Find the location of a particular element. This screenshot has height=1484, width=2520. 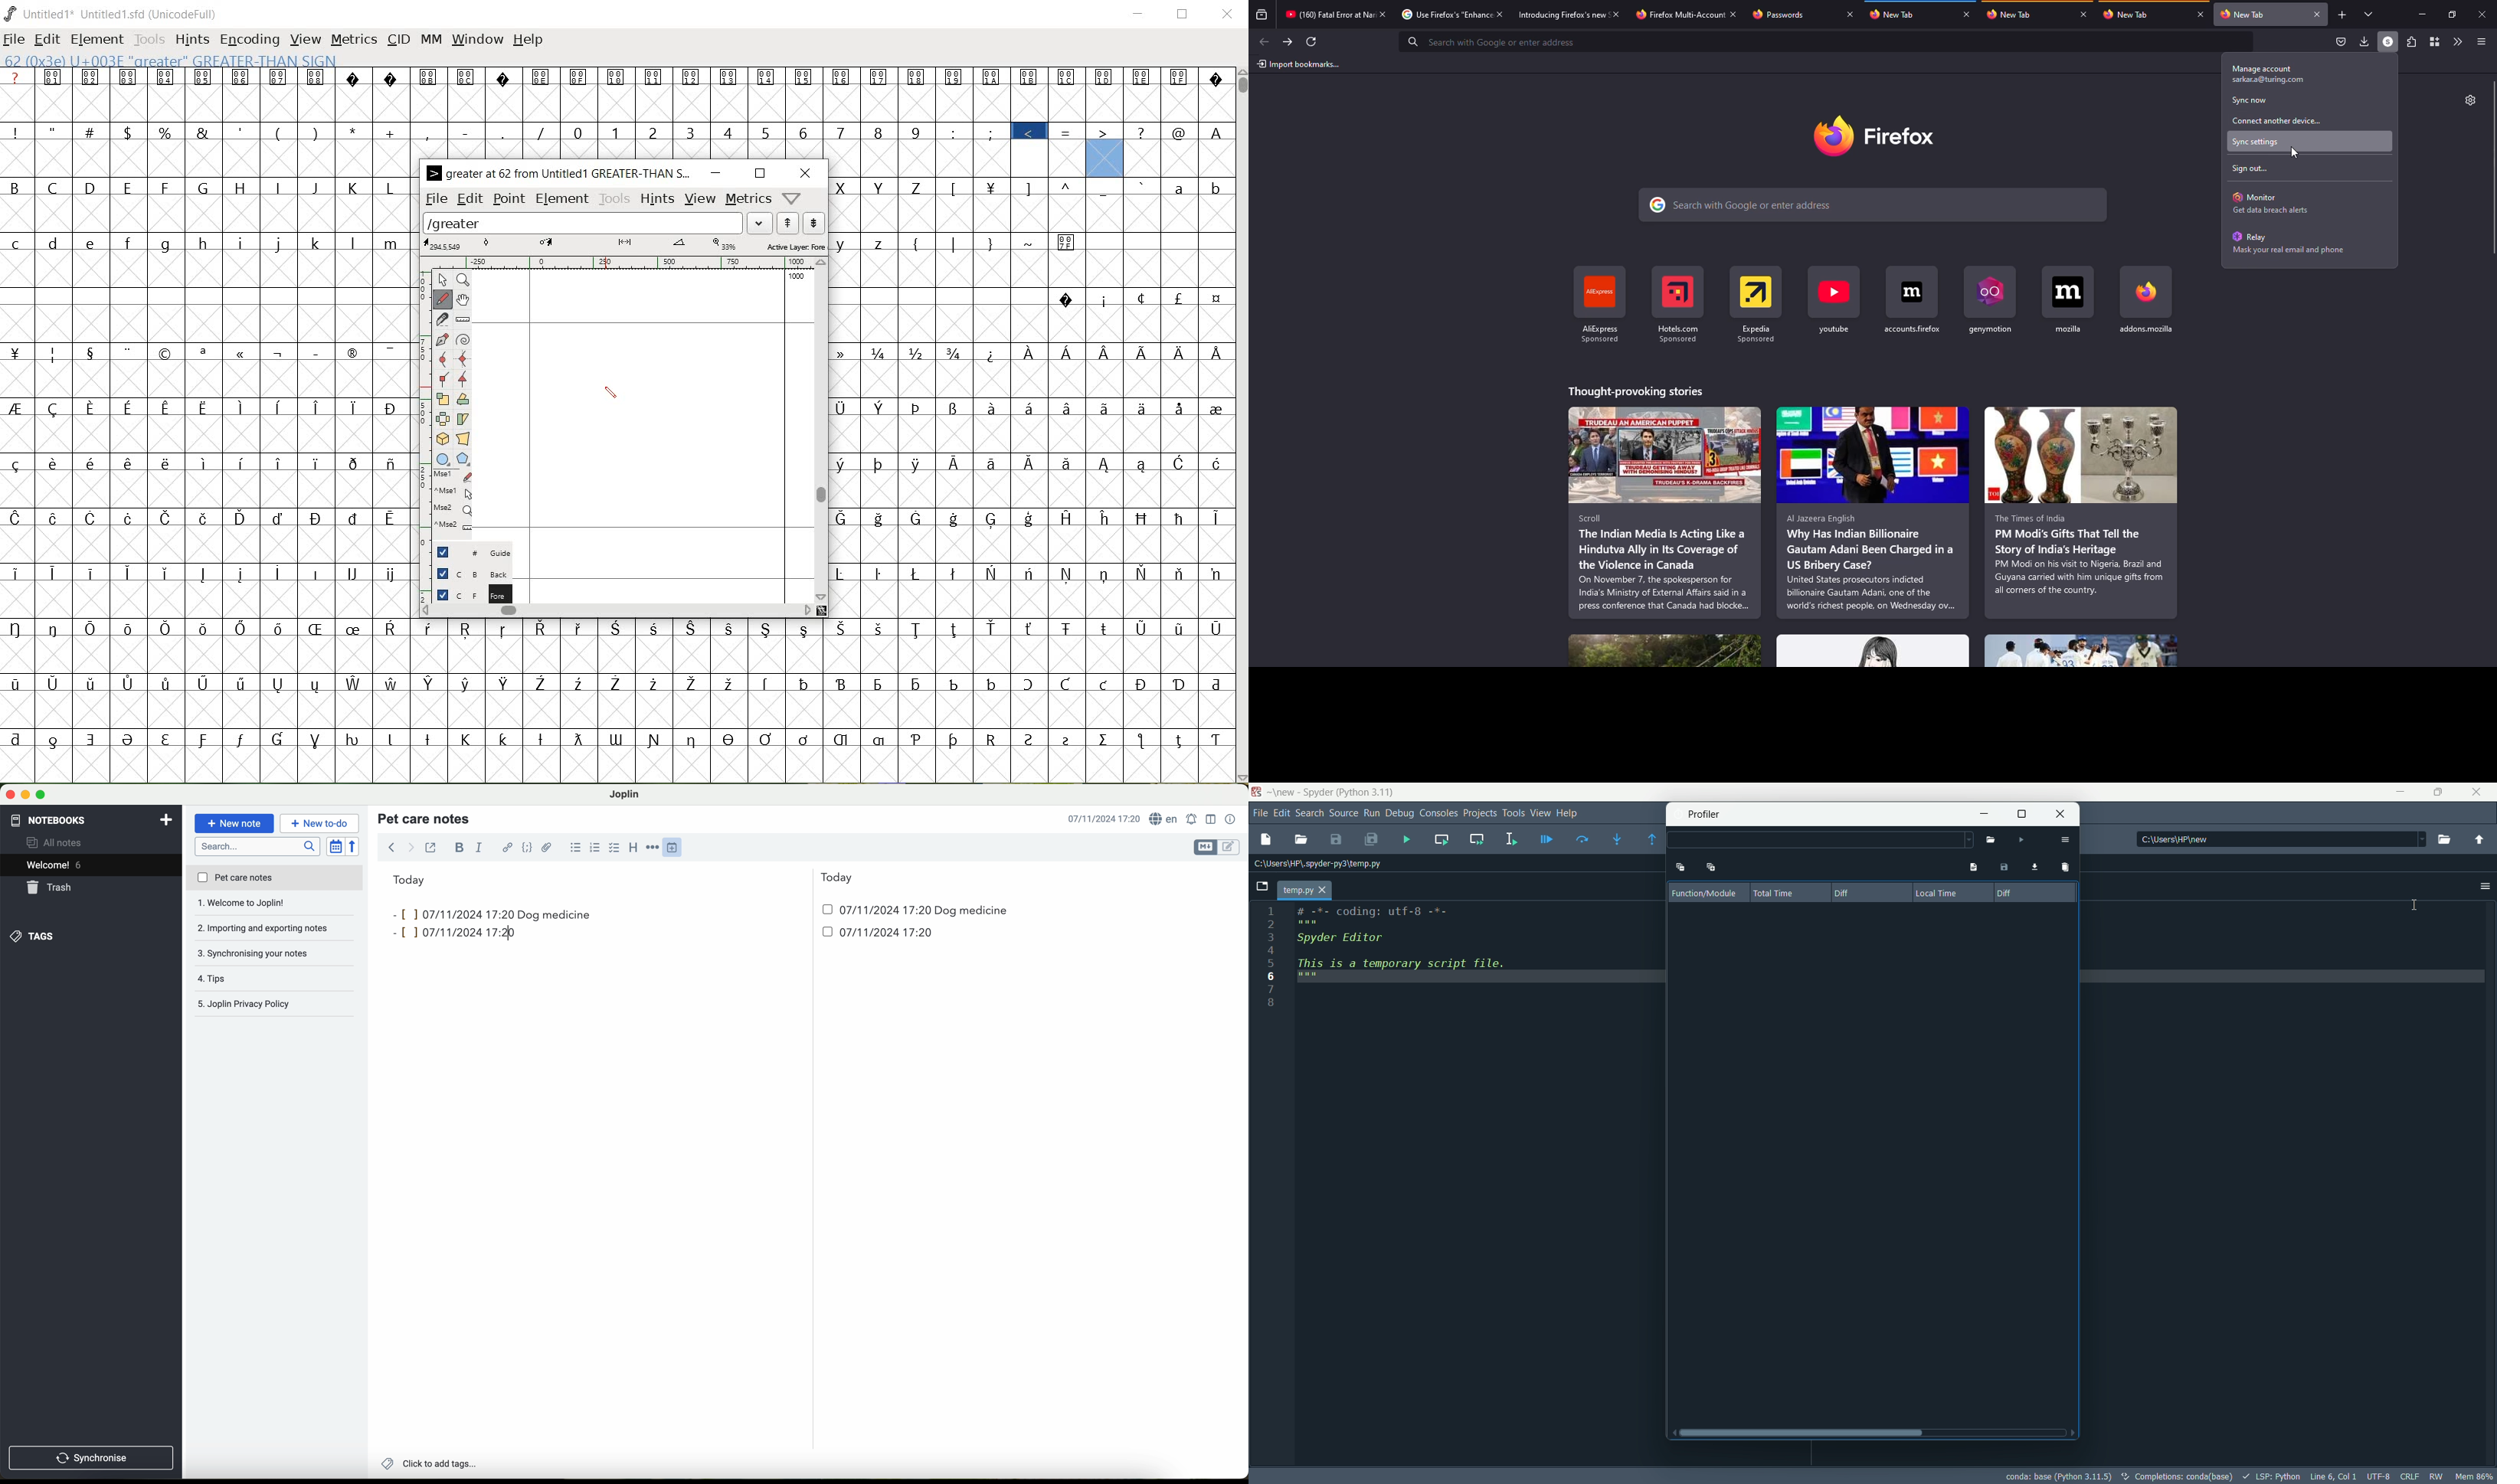

settings is located at coordinates (2468, 99).